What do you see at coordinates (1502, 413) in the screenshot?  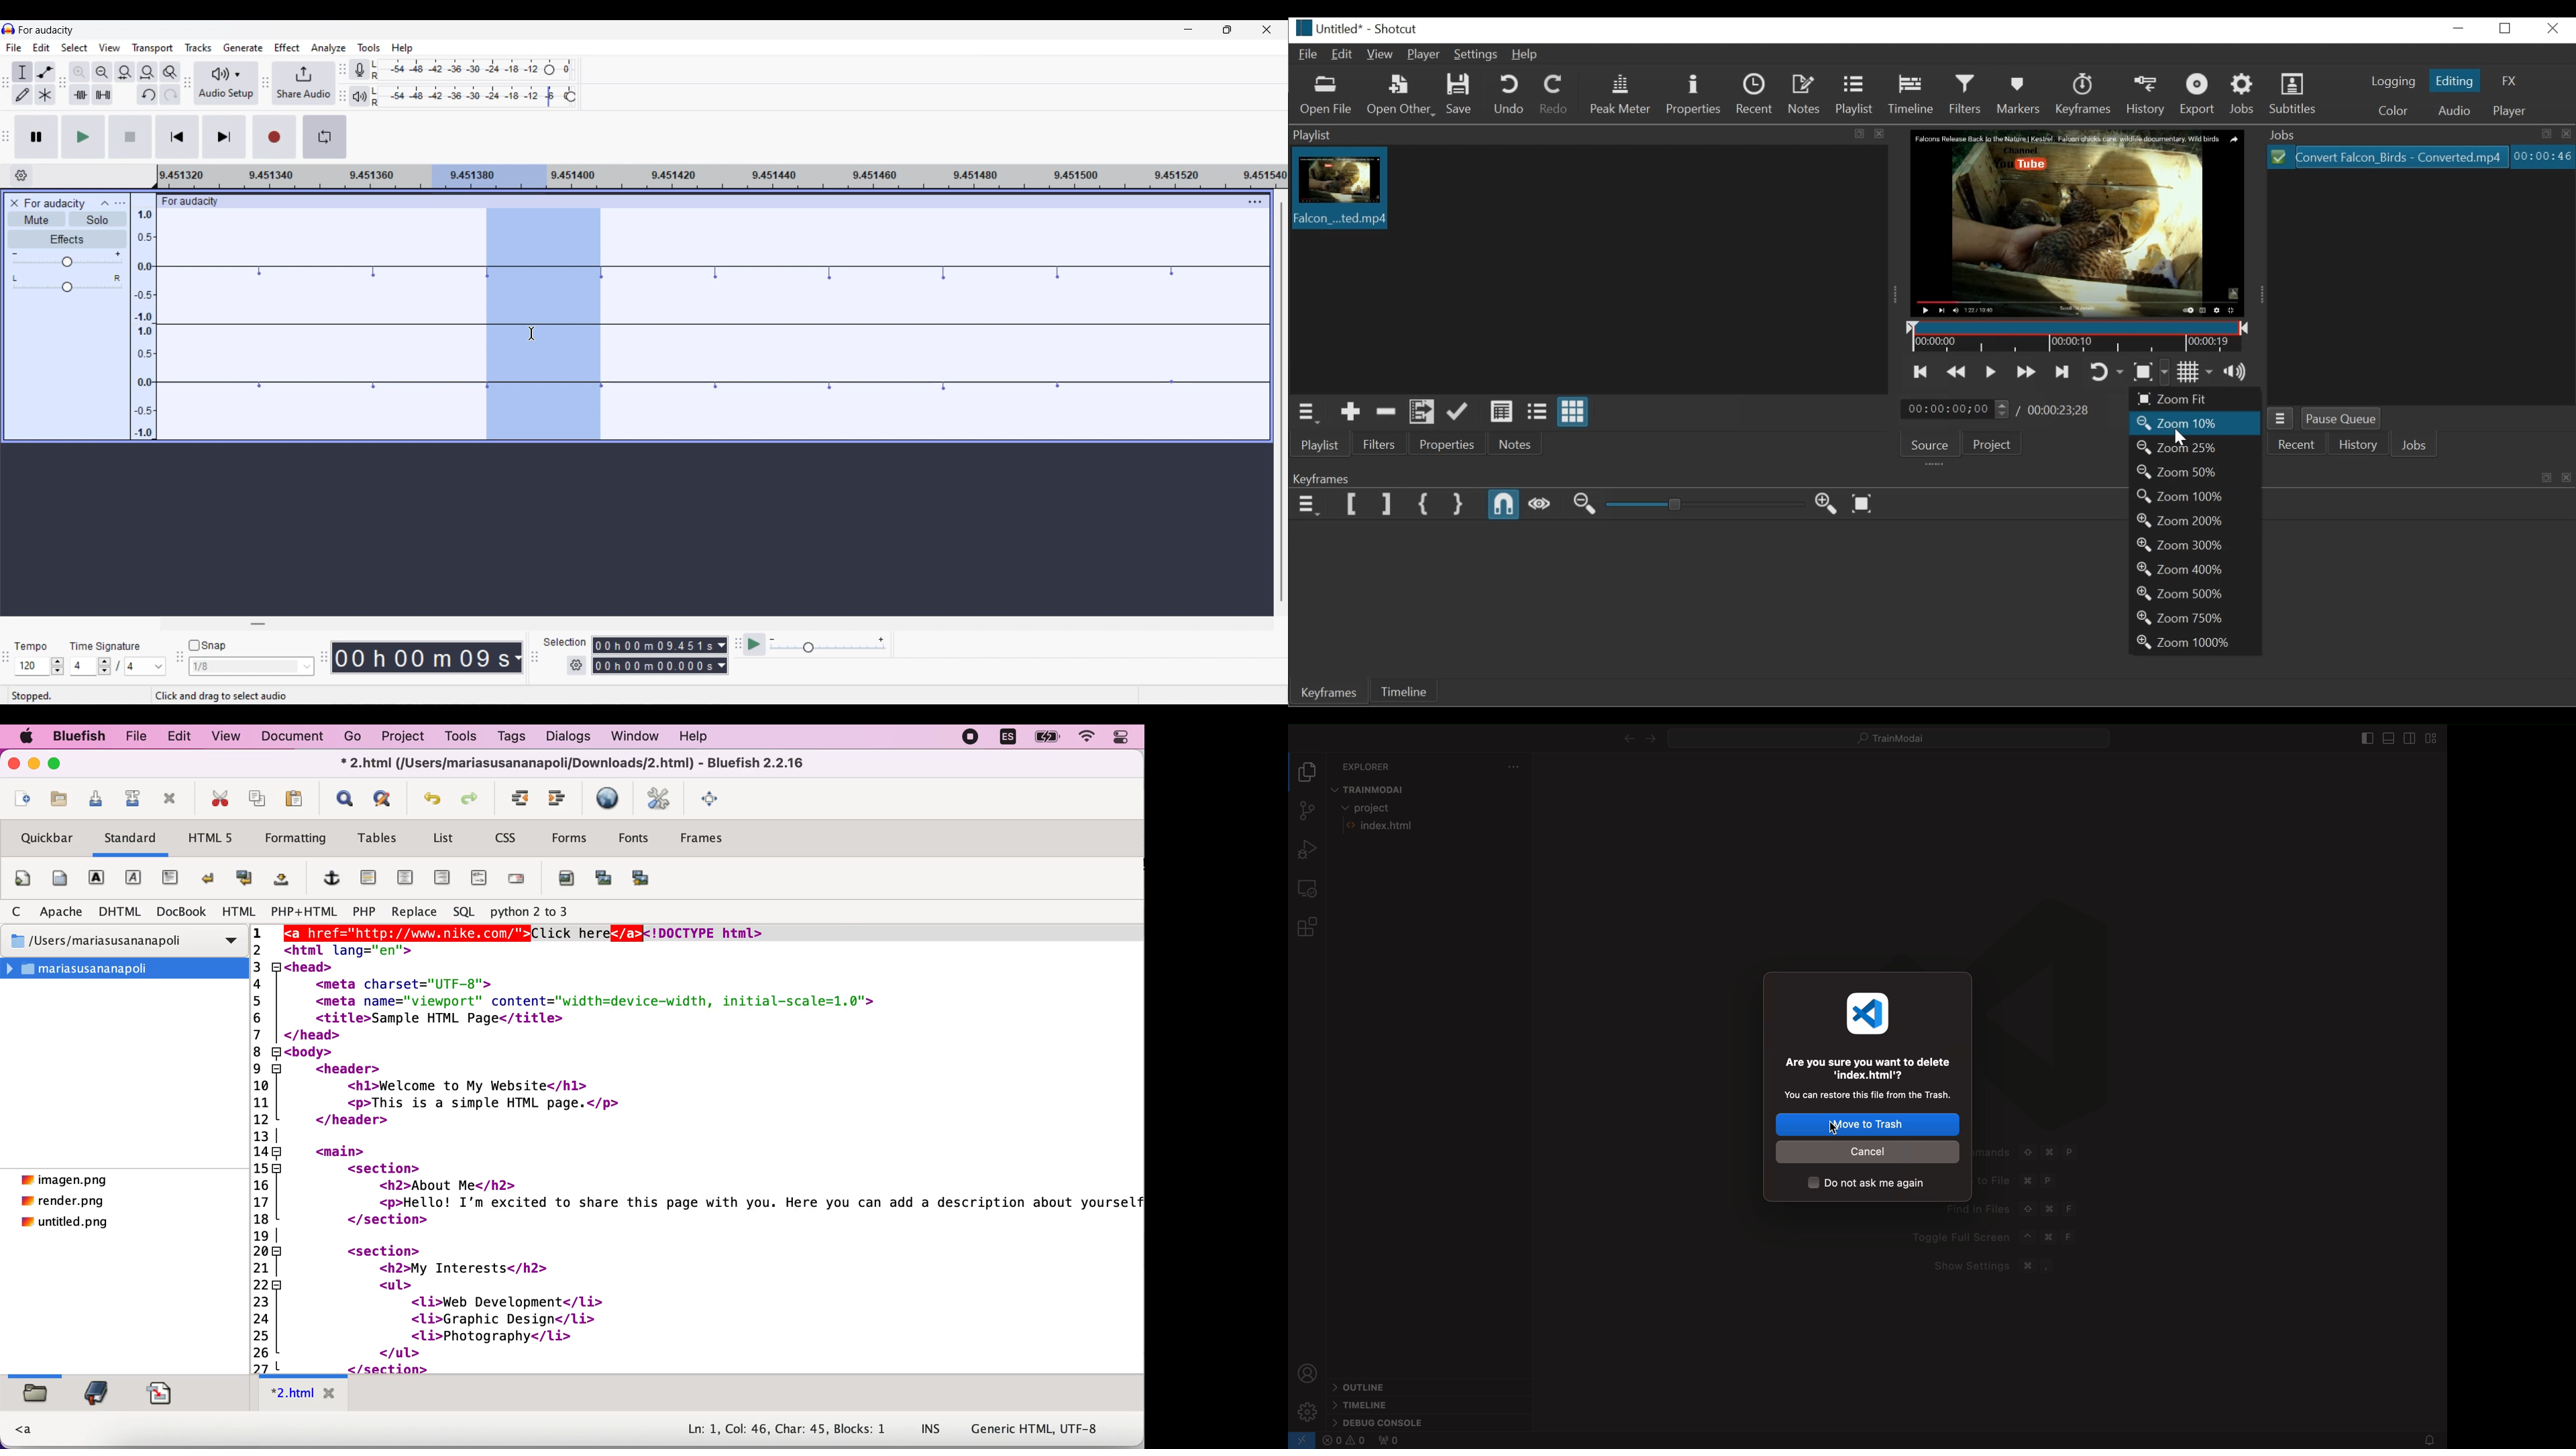 I see `View as details` at bounding box center [1502, 413].